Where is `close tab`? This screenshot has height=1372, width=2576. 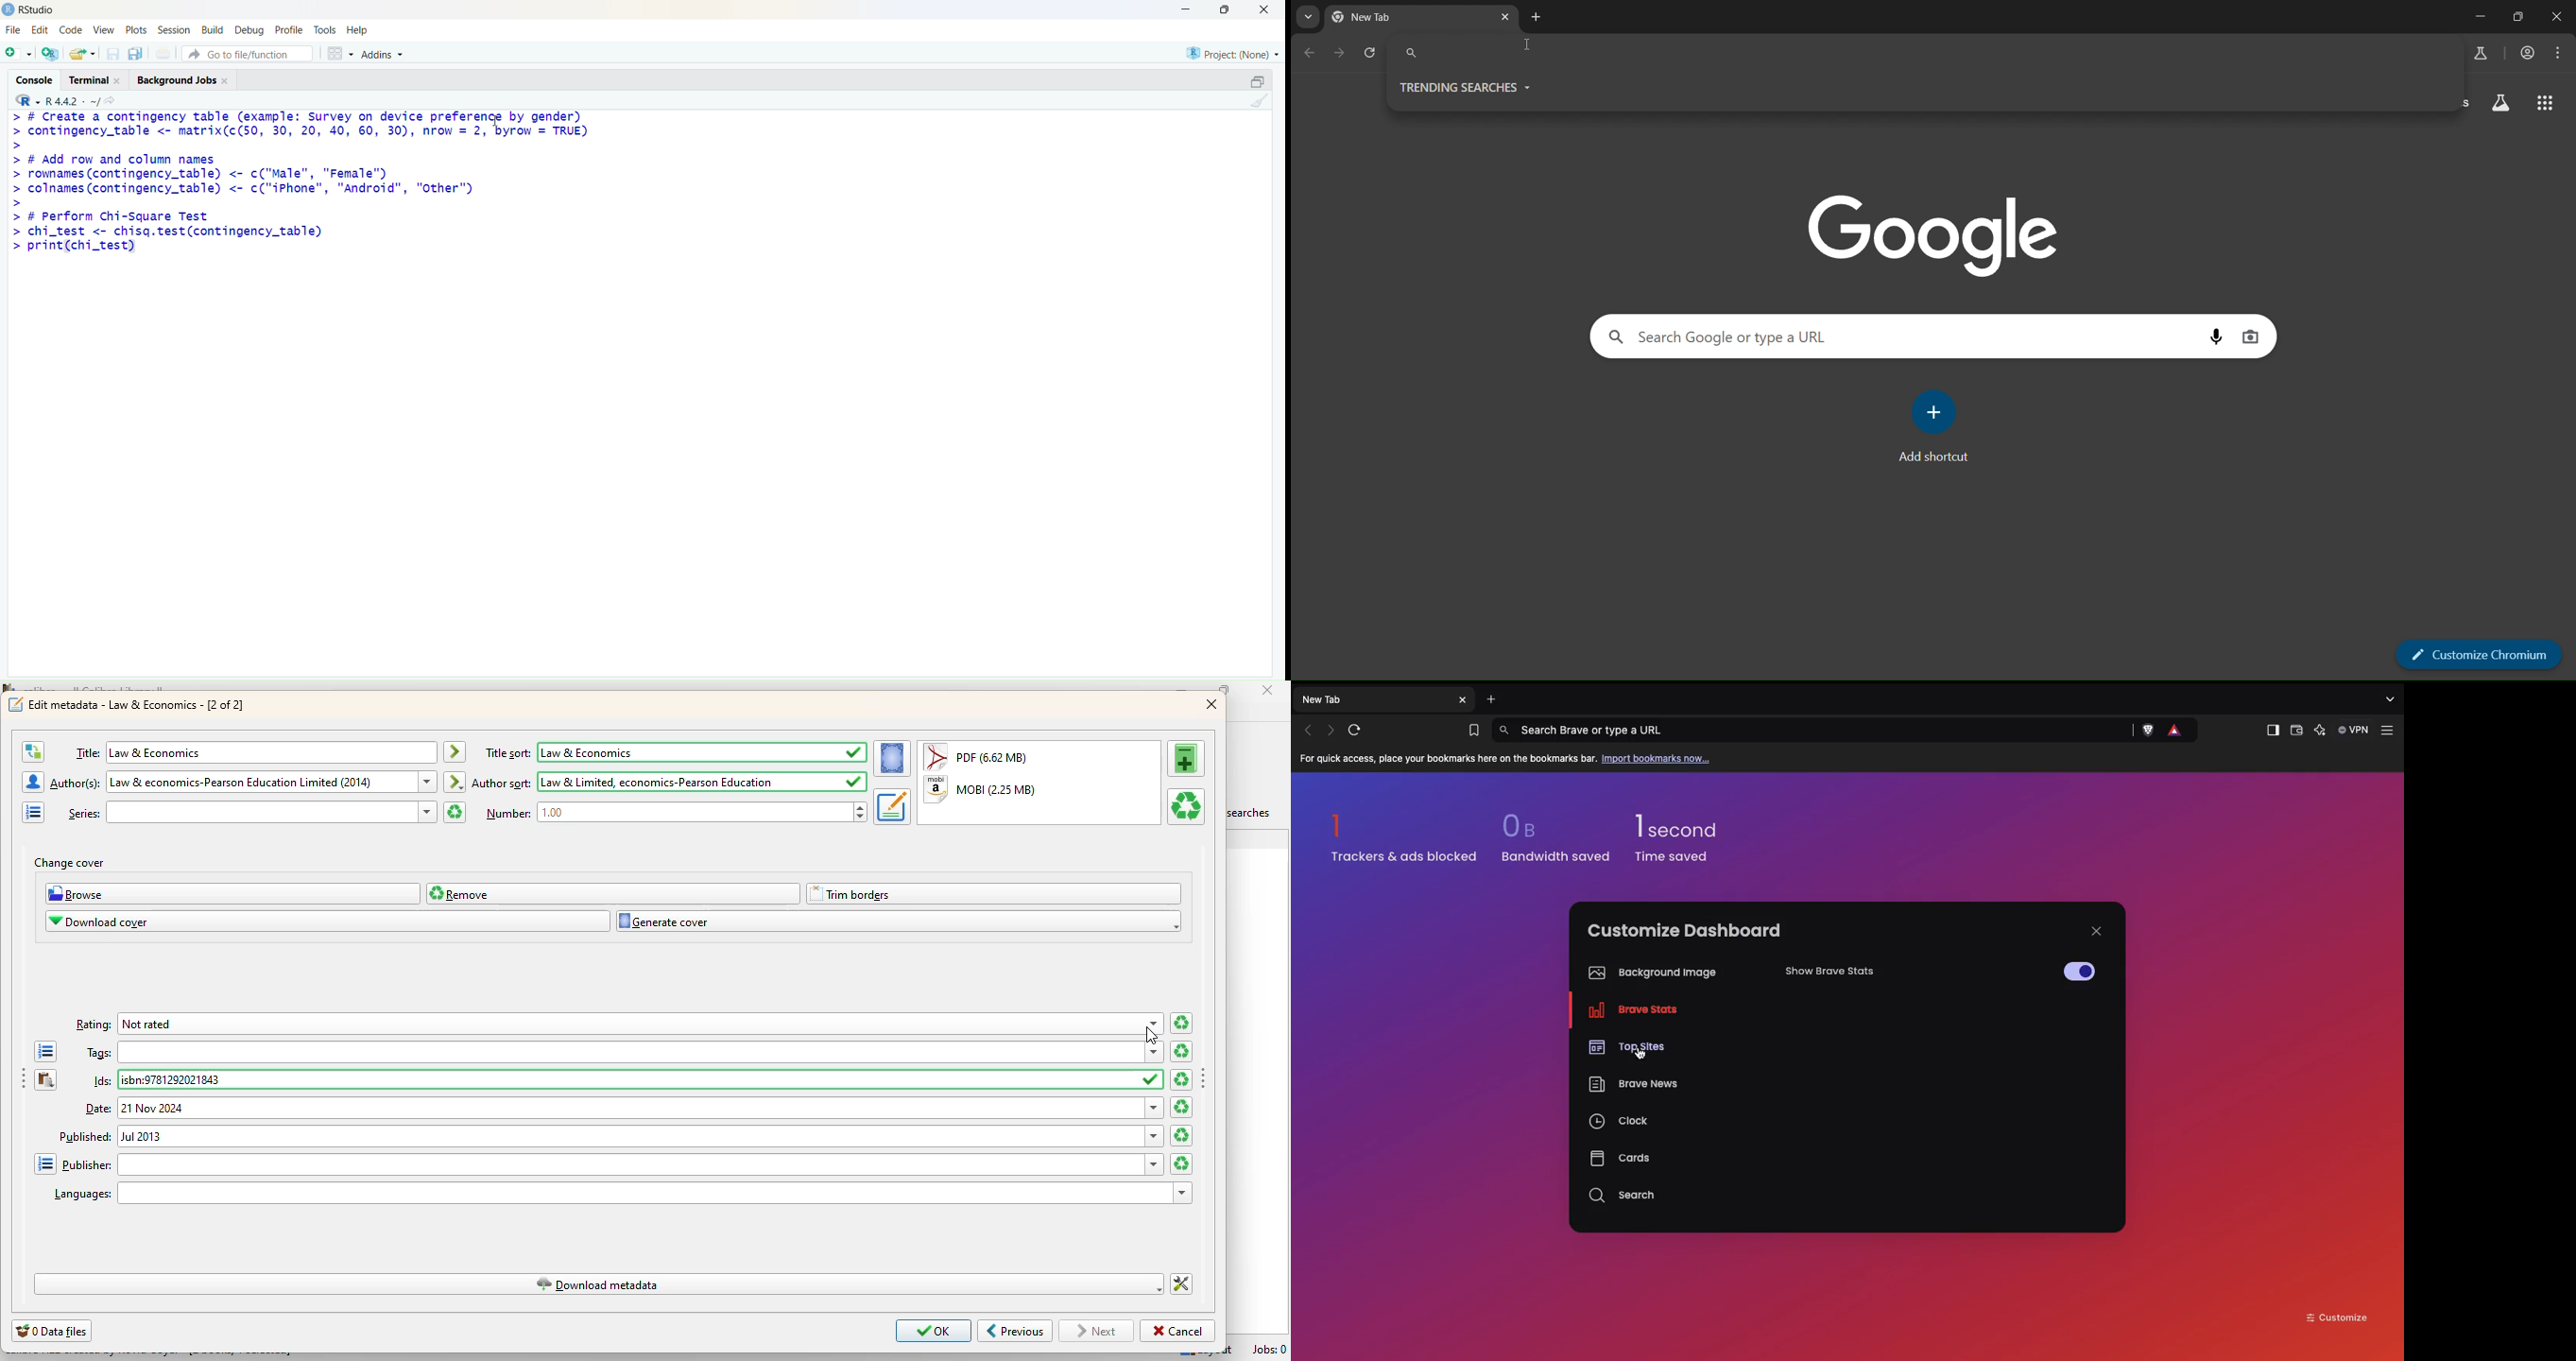 close tab is located at coordinates (1506, 19).